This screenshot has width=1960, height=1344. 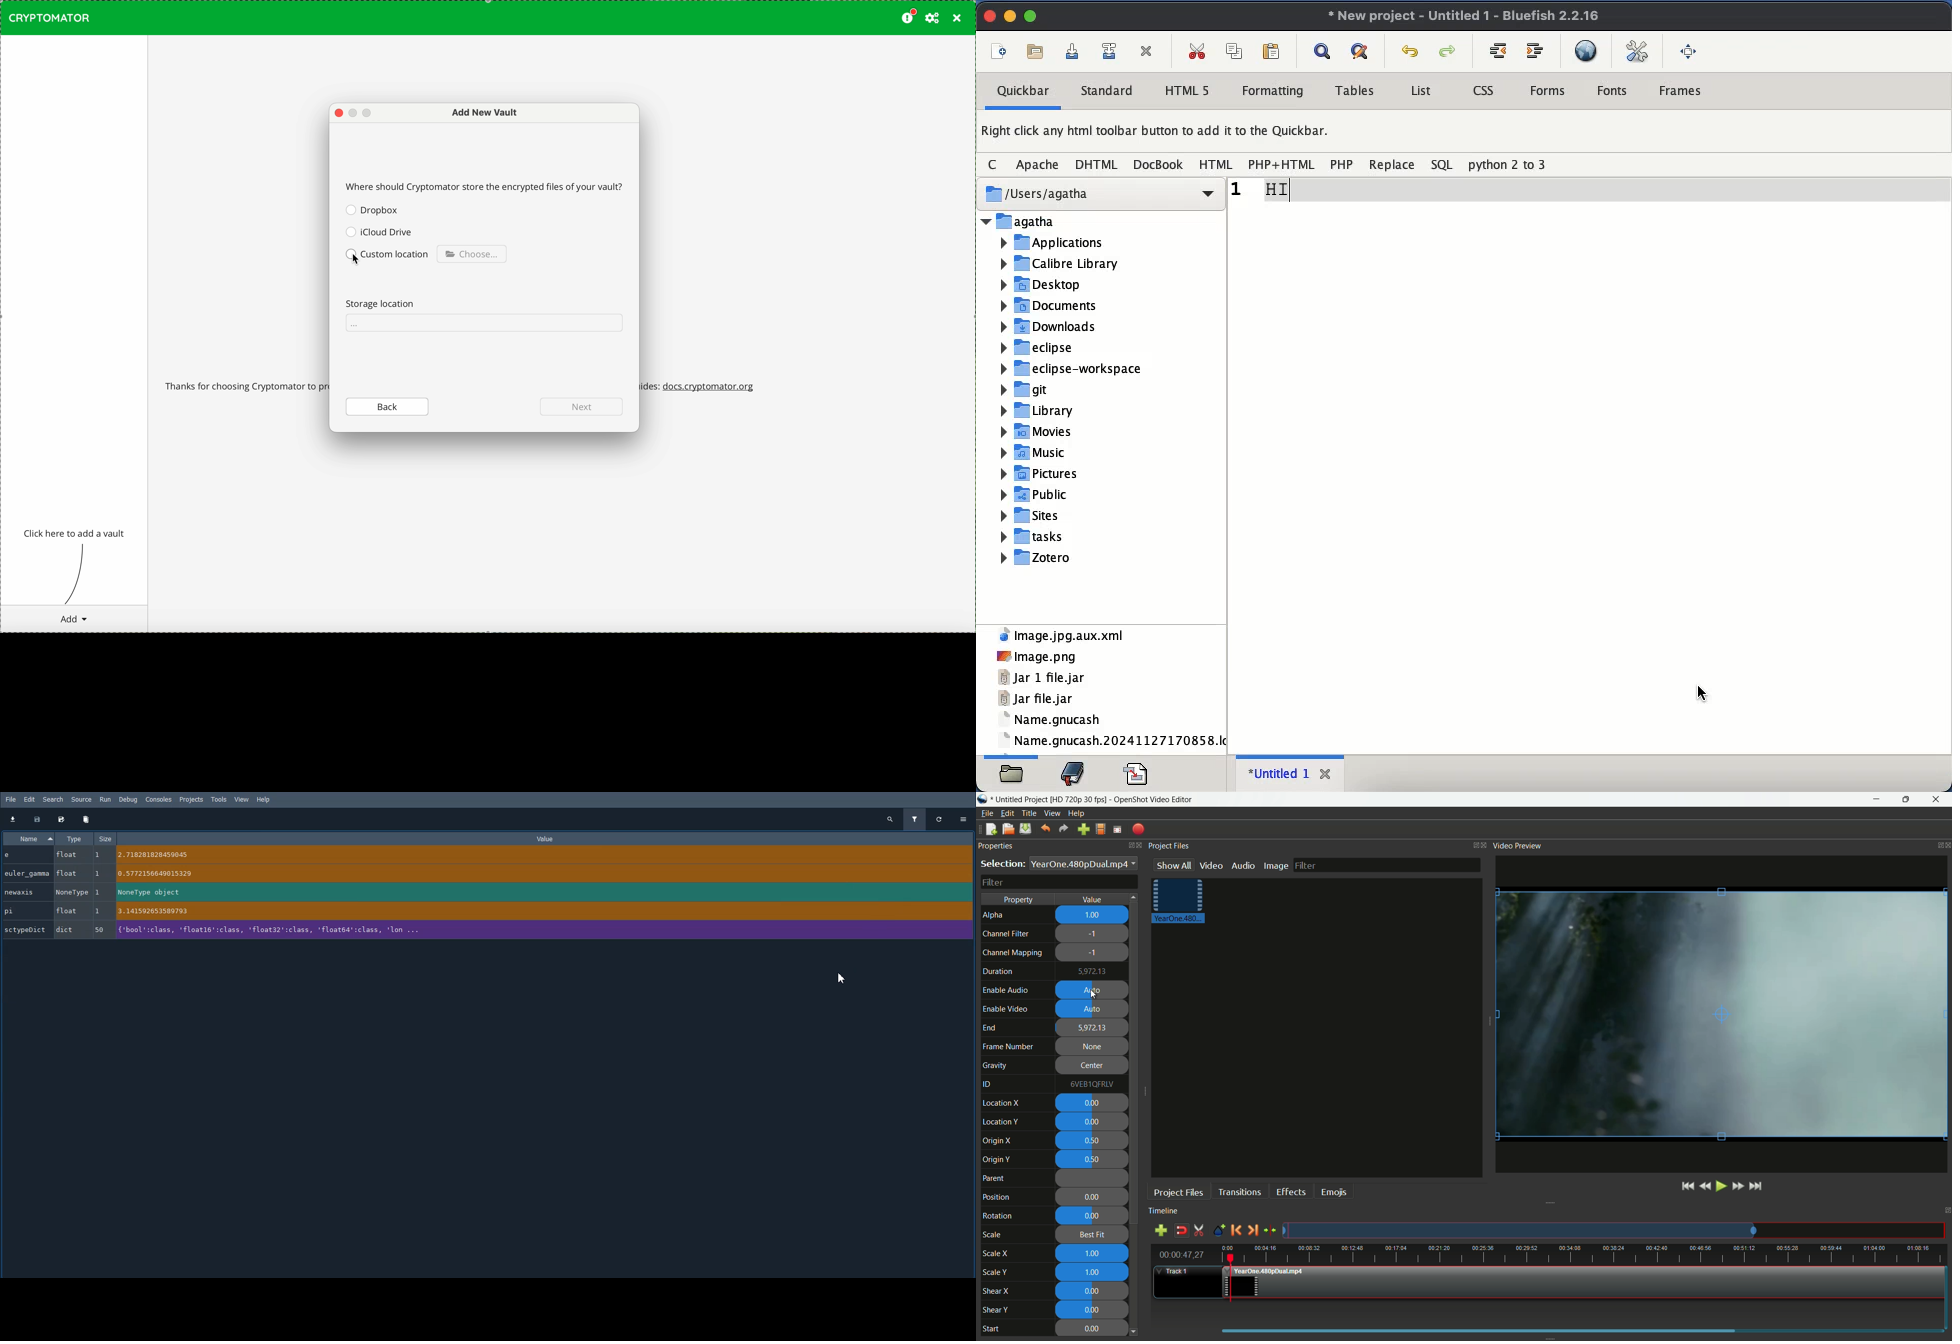 I want to click on jump to end, so click(x=1756, y=1186).